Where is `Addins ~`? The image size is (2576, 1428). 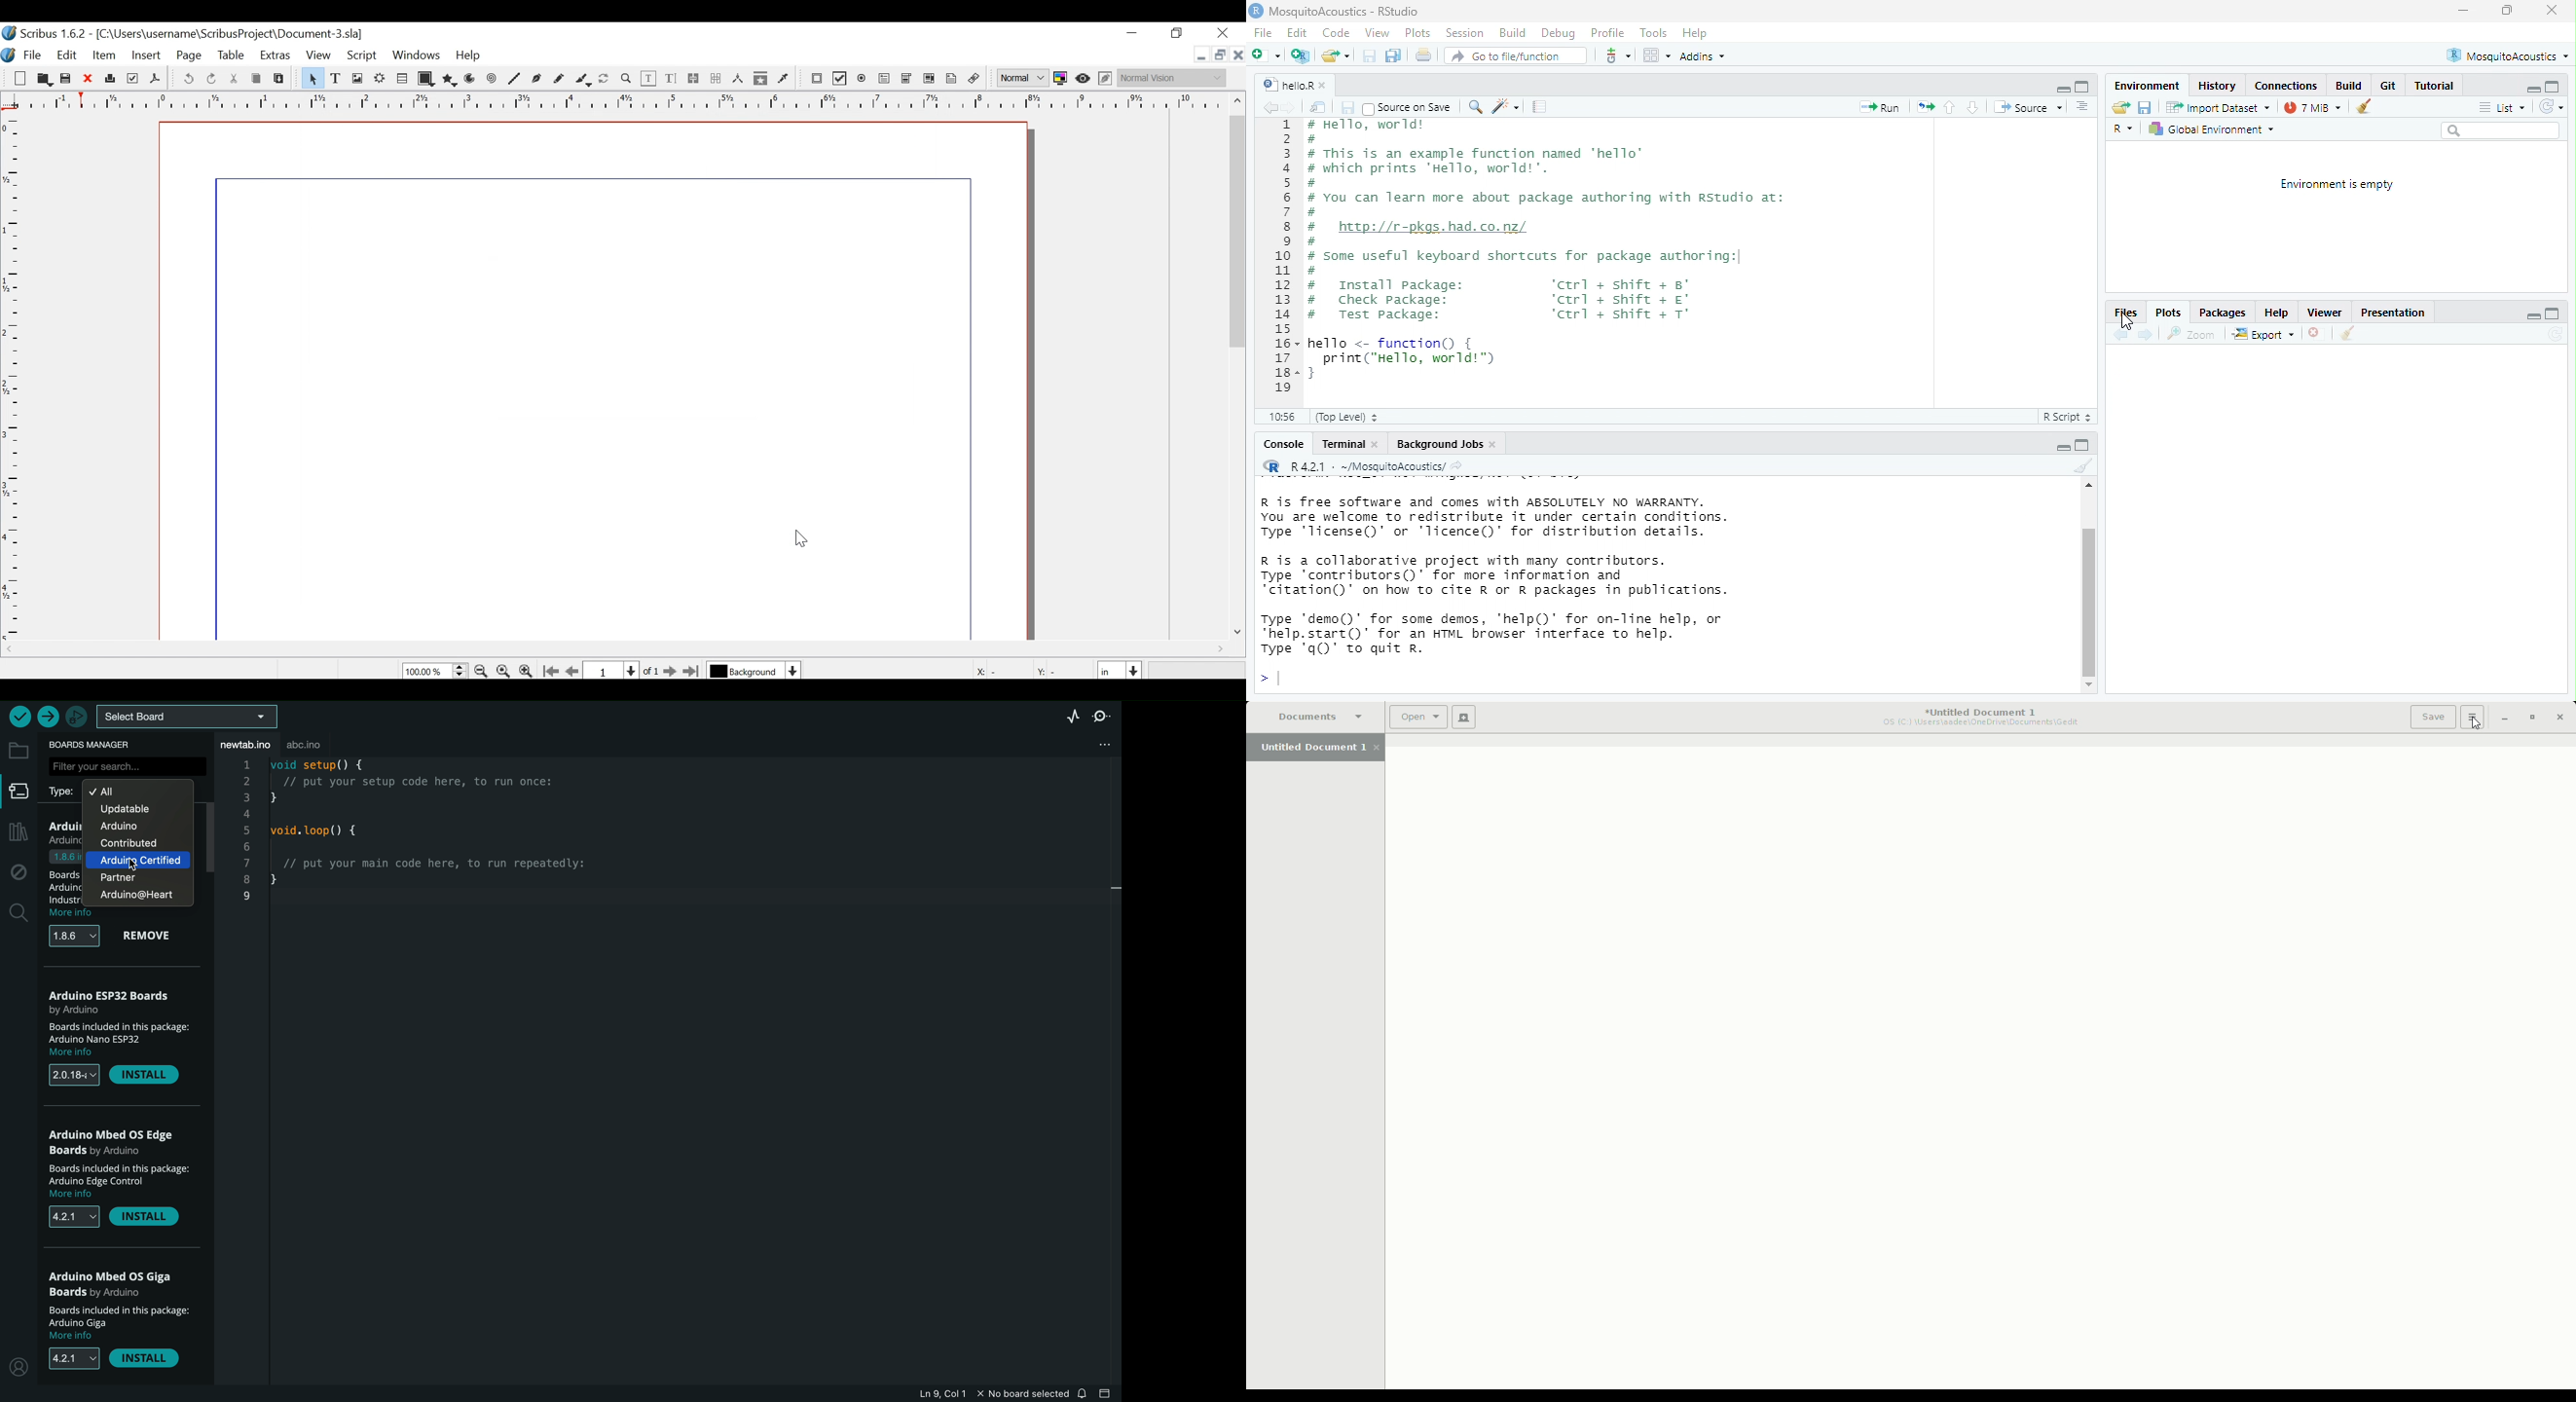 Addins ~ is located at coordinates (1707, 56).